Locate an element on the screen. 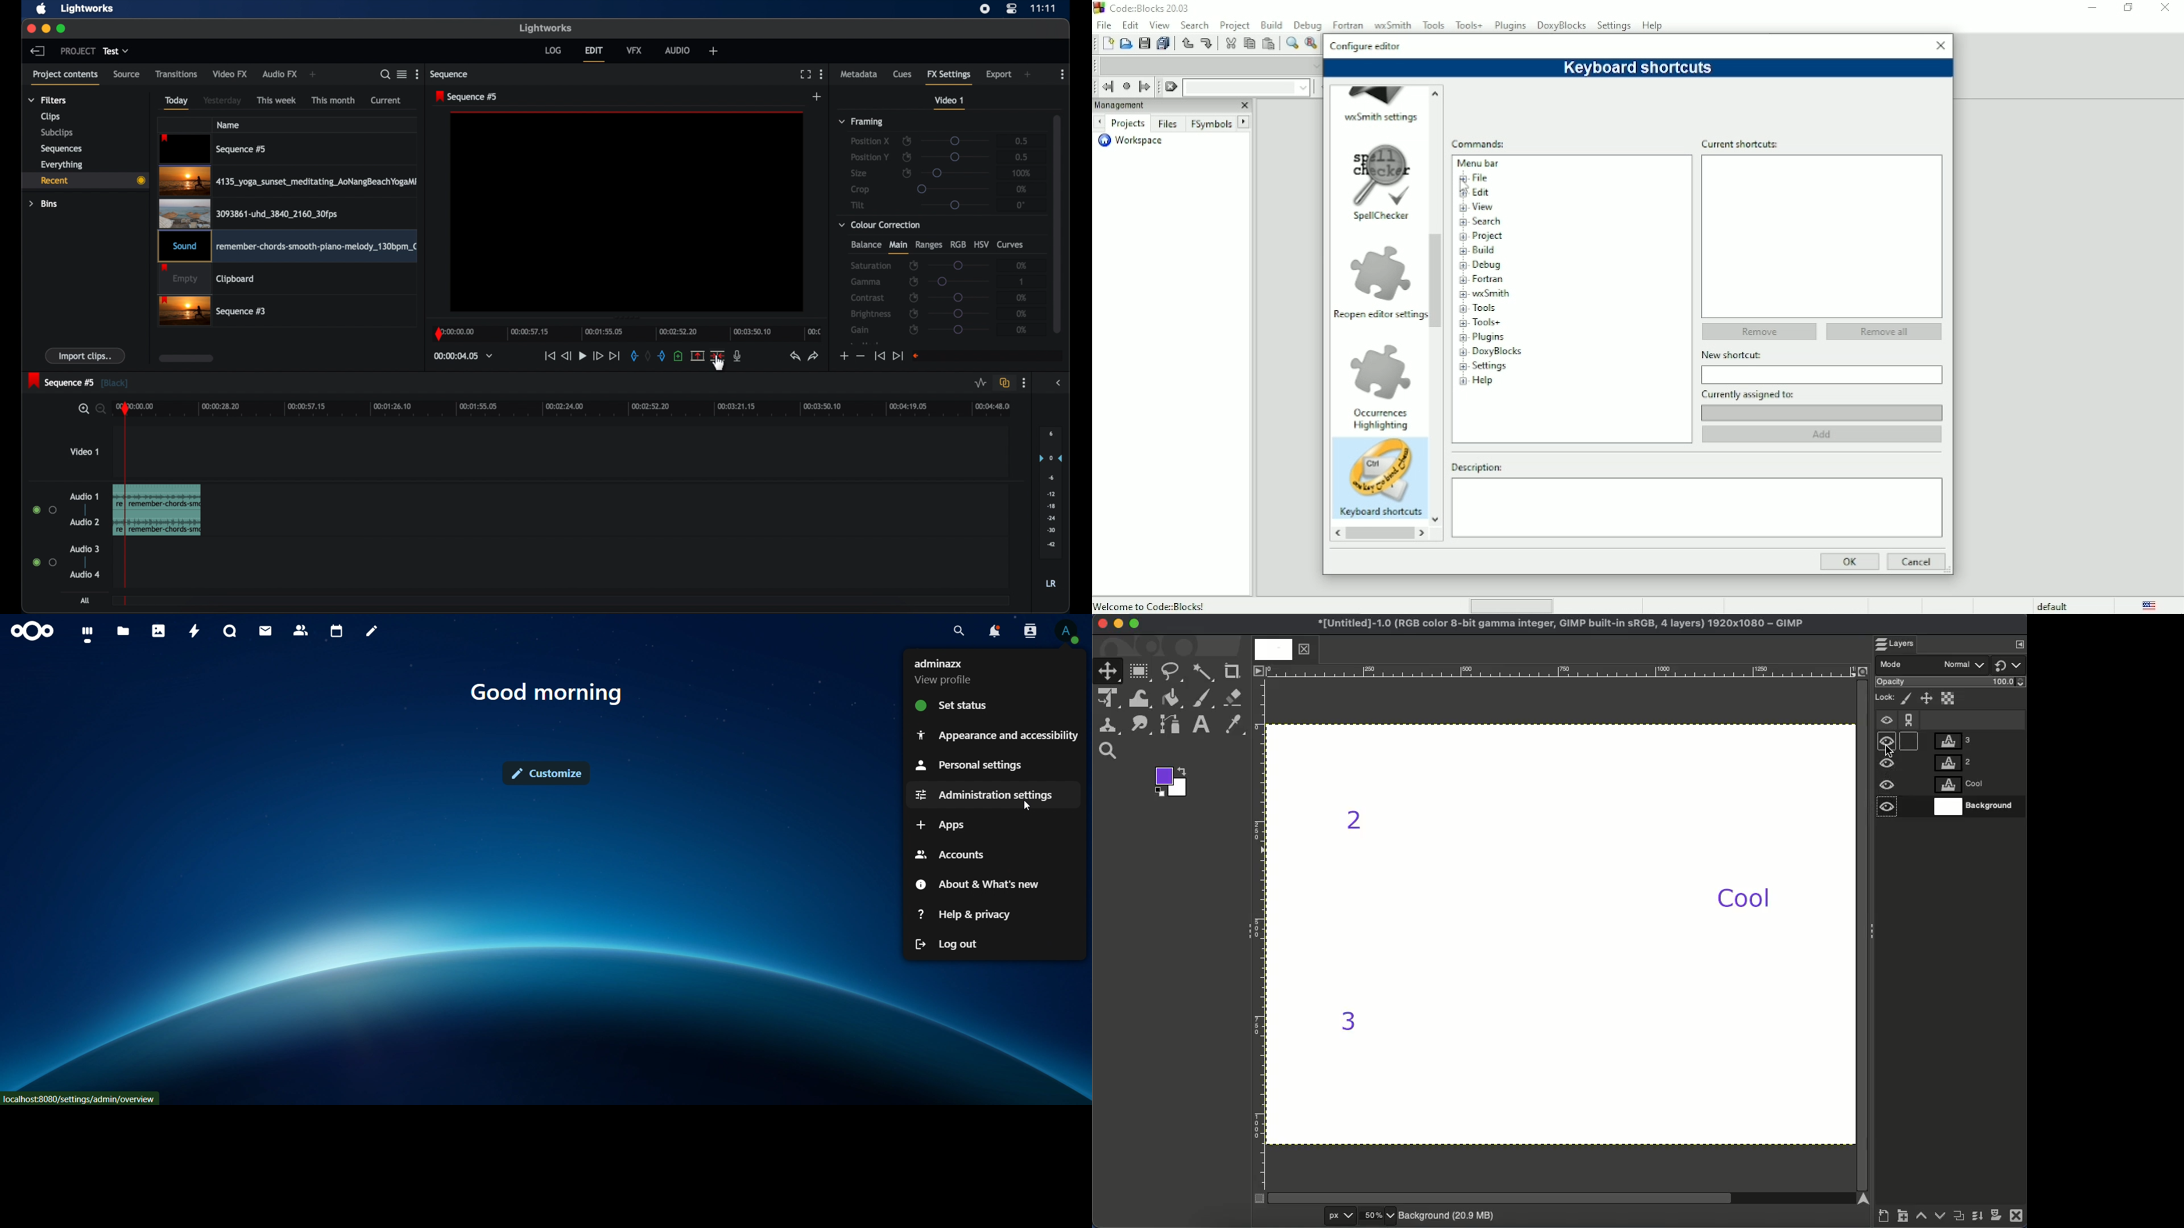 This screenshot has width=2184, height=1232. up is located at coordinates (1436, 91).